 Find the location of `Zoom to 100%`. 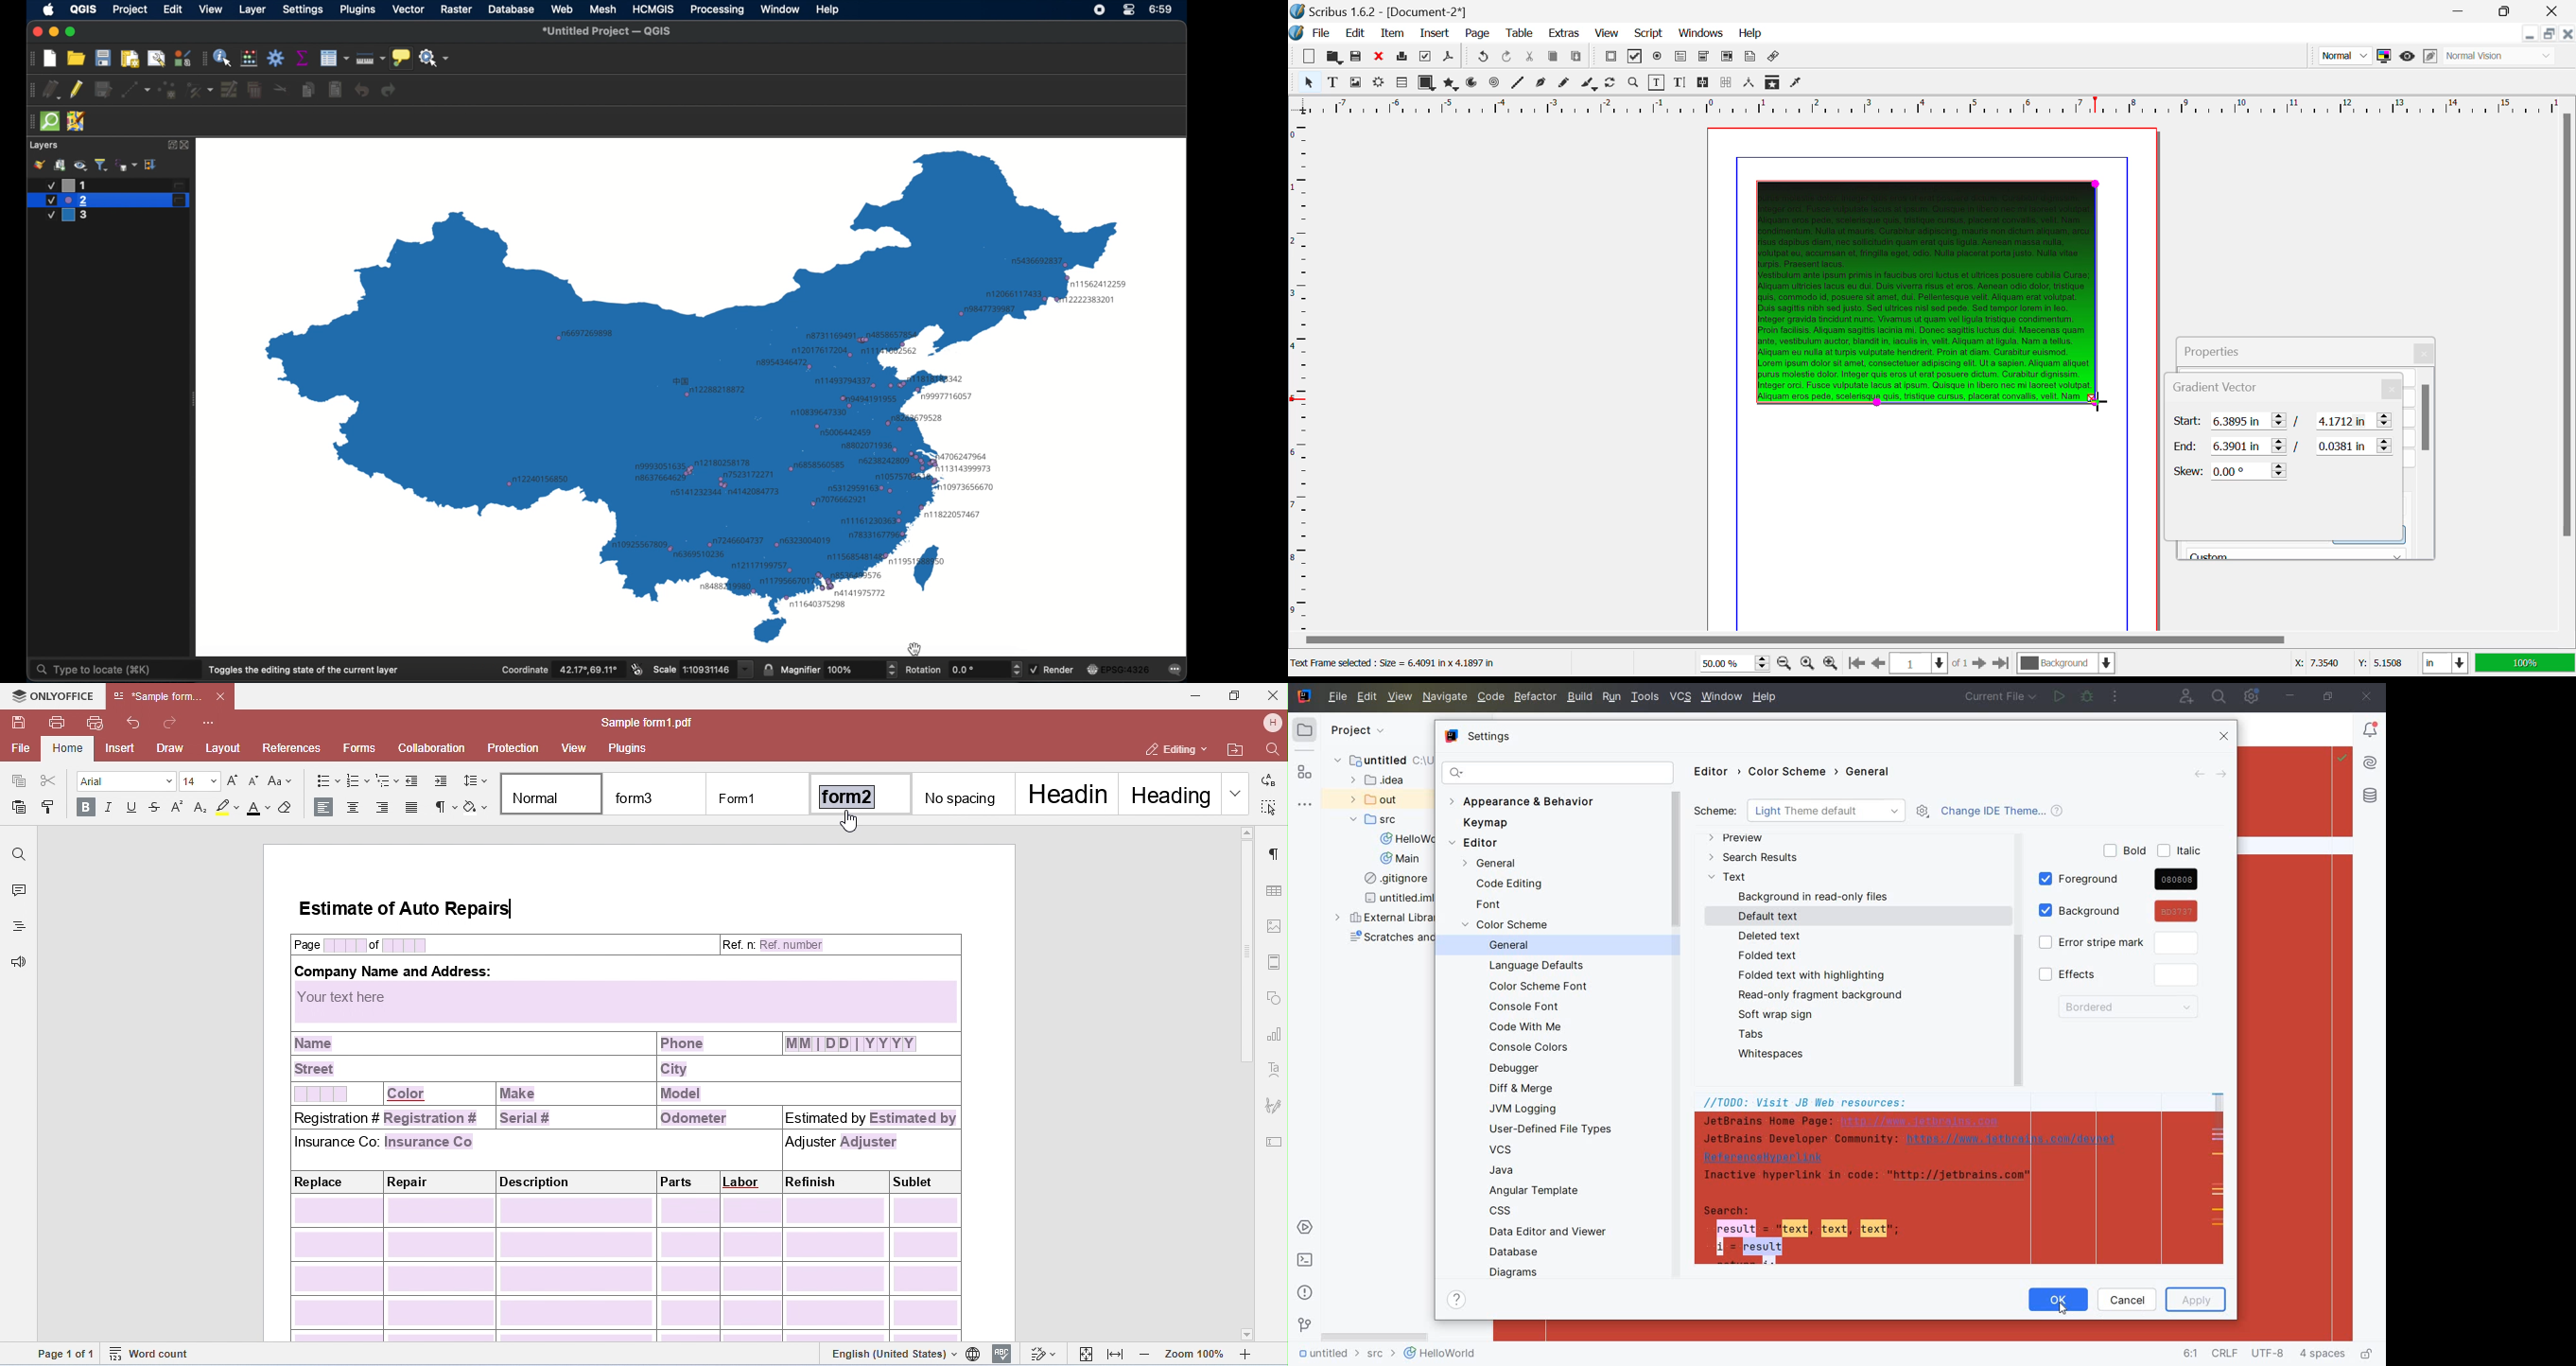

Zoom to 100% is located at coordinates (1807, 663).